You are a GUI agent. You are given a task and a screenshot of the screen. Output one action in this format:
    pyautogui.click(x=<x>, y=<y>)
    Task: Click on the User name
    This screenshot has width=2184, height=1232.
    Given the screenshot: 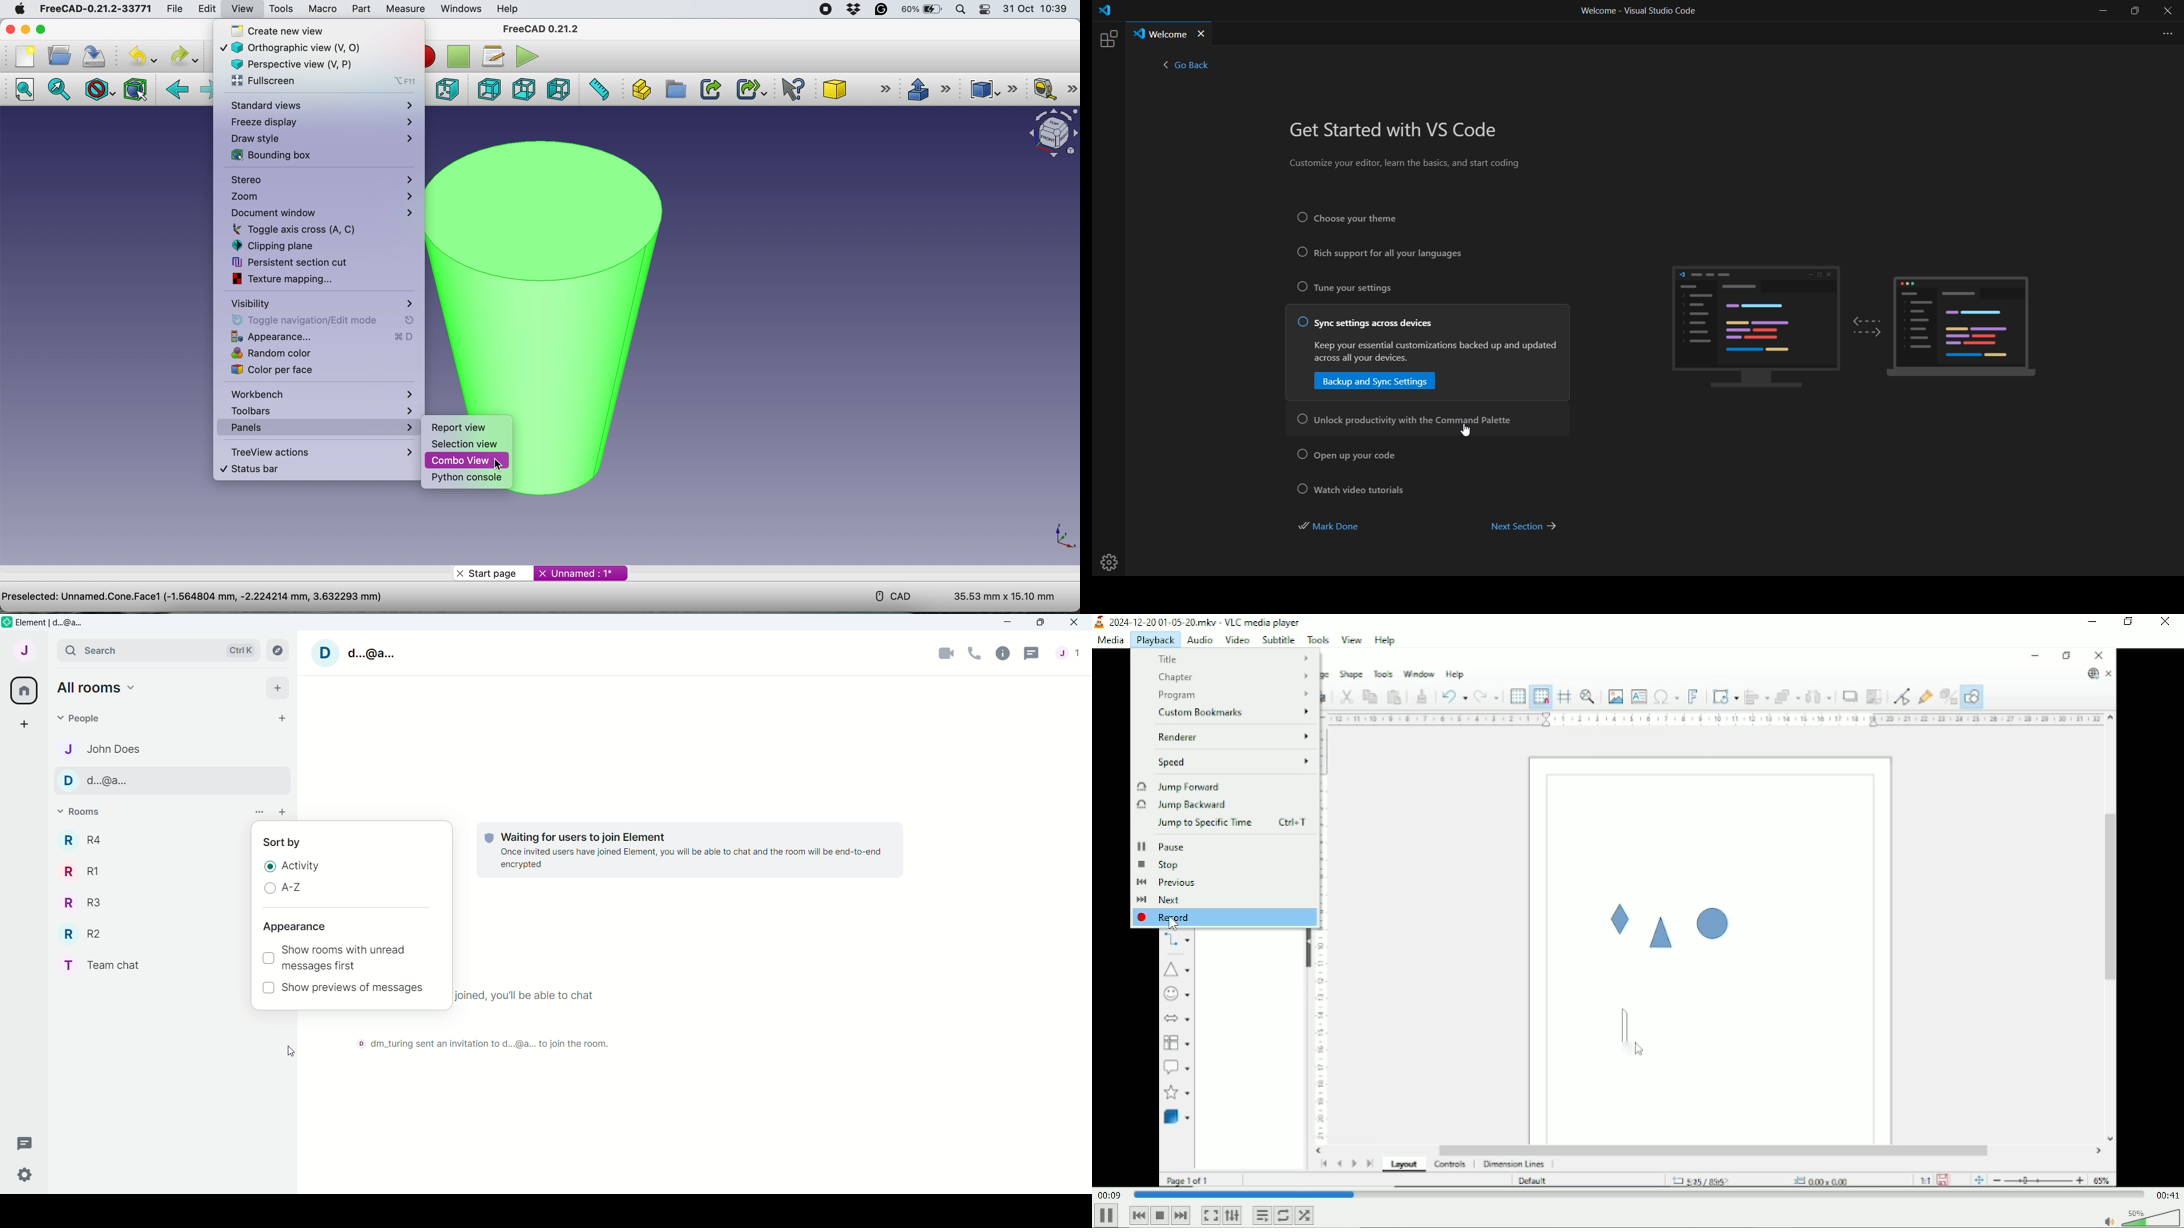 What is the action you would take?
    pyautogui.click(x=357, y=652)
    